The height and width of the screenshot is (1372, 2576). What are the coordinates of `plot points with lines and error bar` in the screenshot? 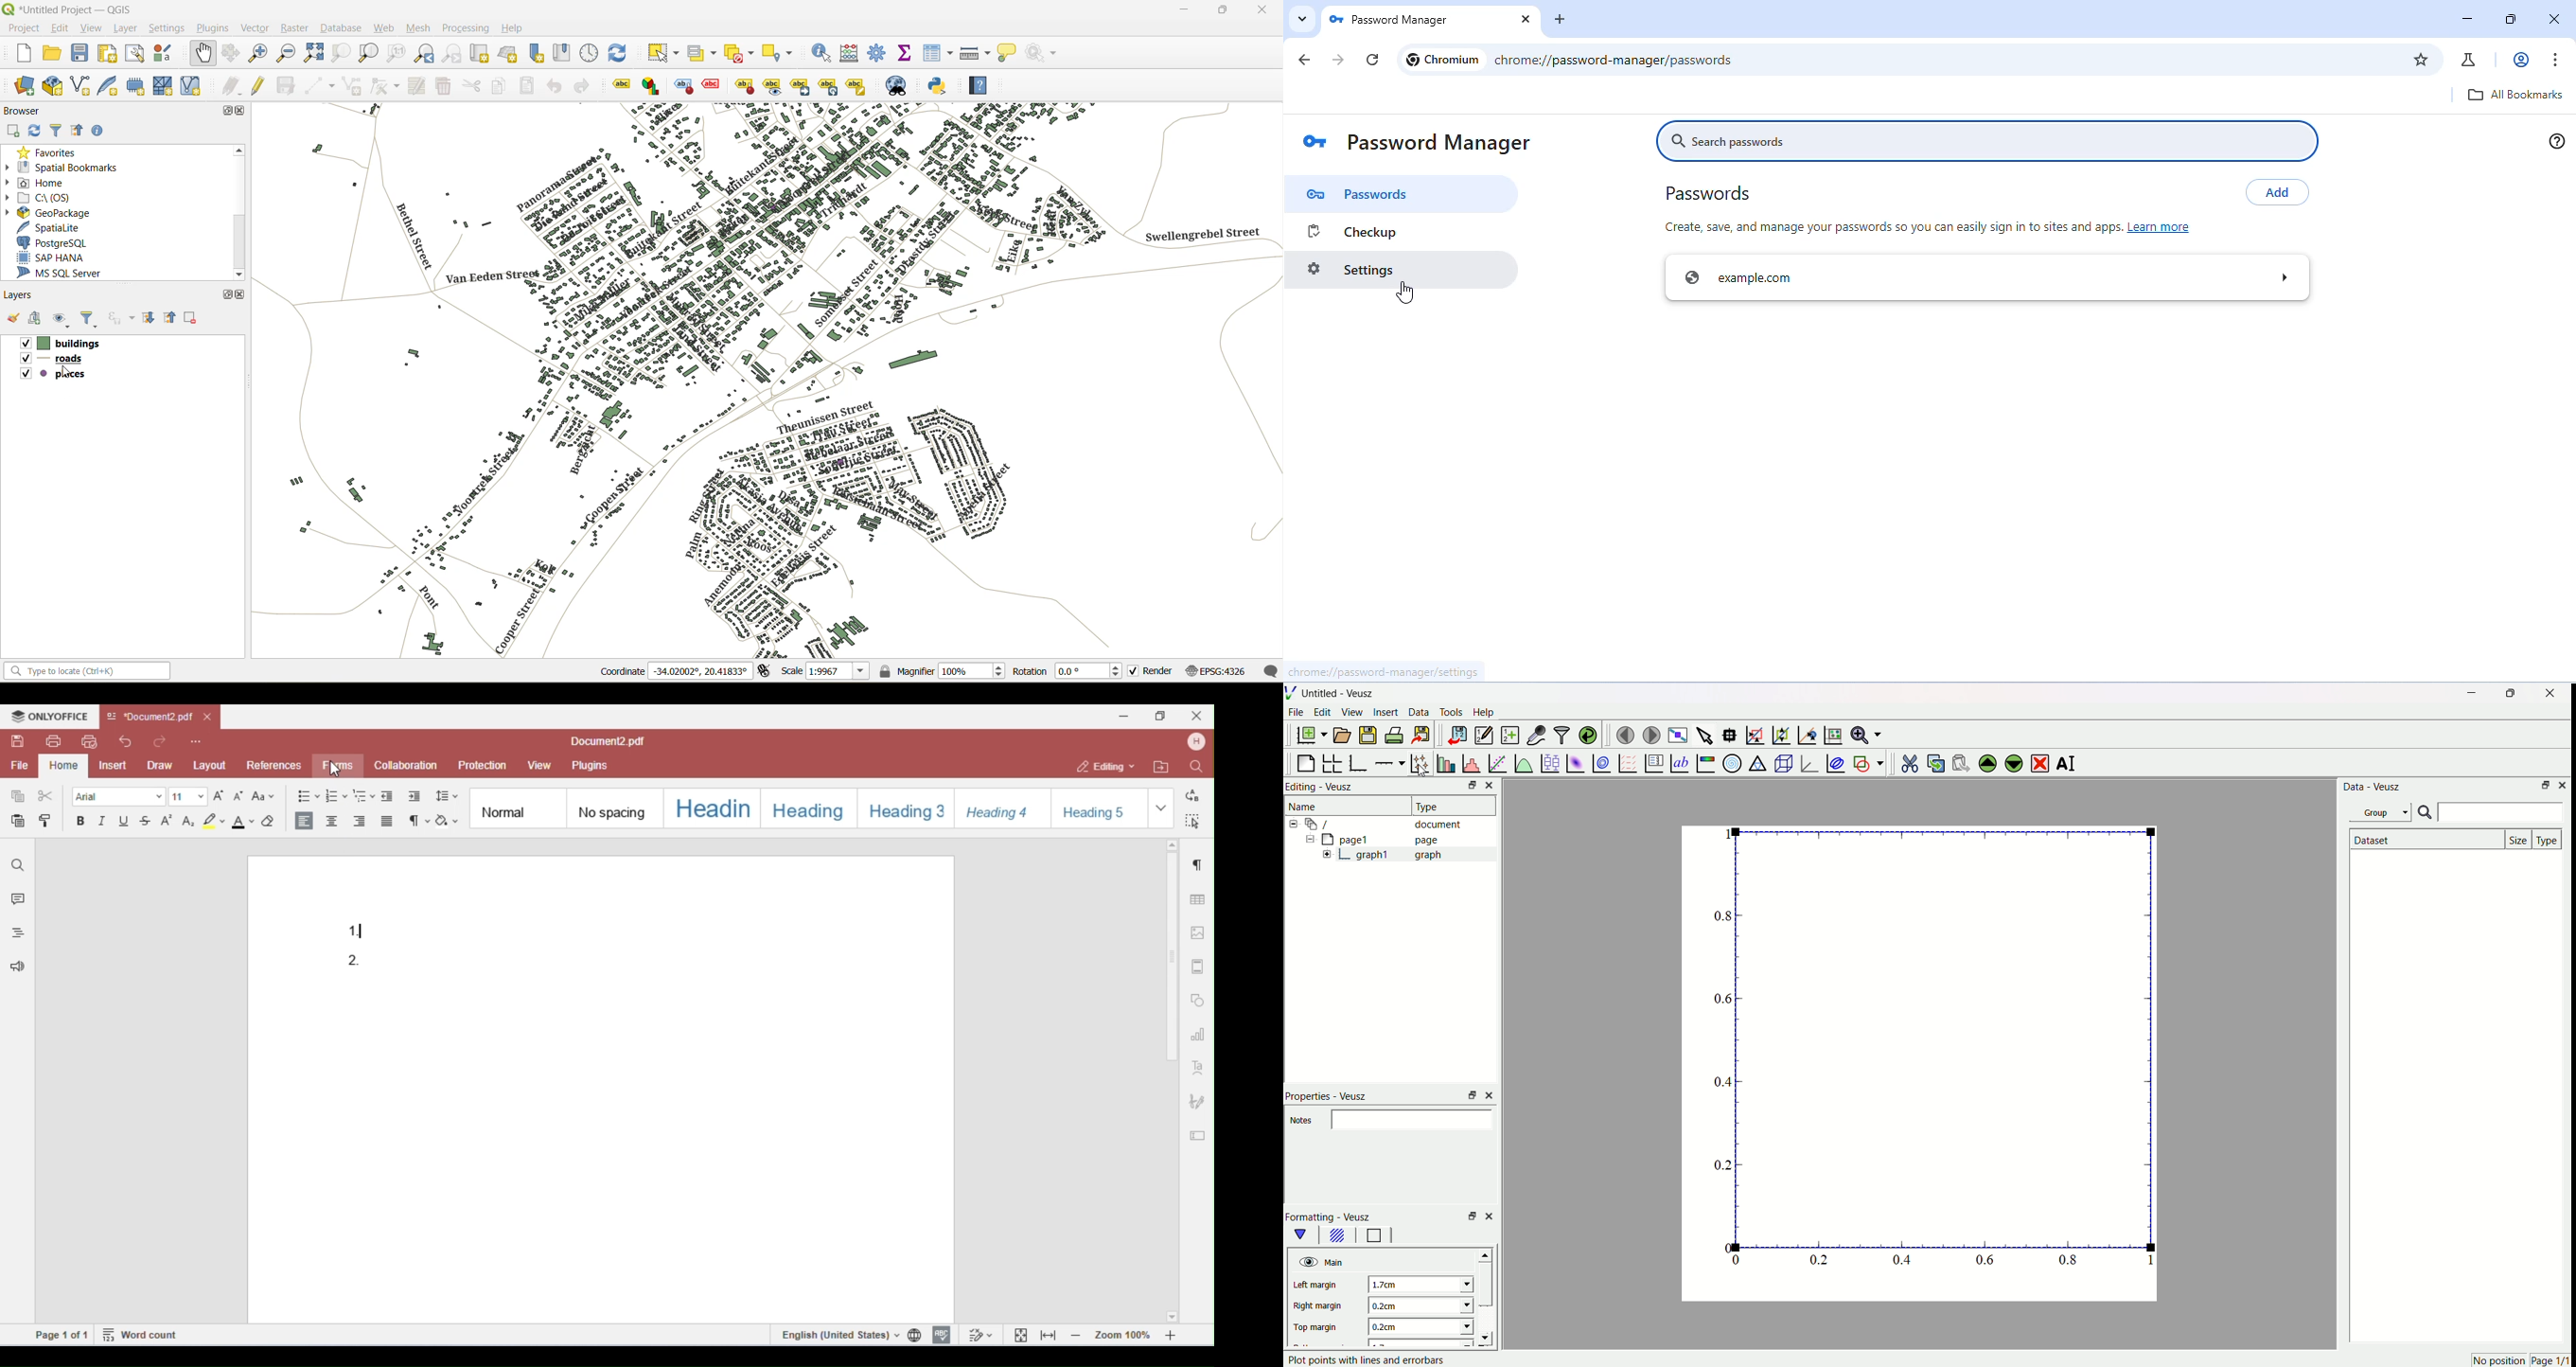 It's located at (1368, 1360).